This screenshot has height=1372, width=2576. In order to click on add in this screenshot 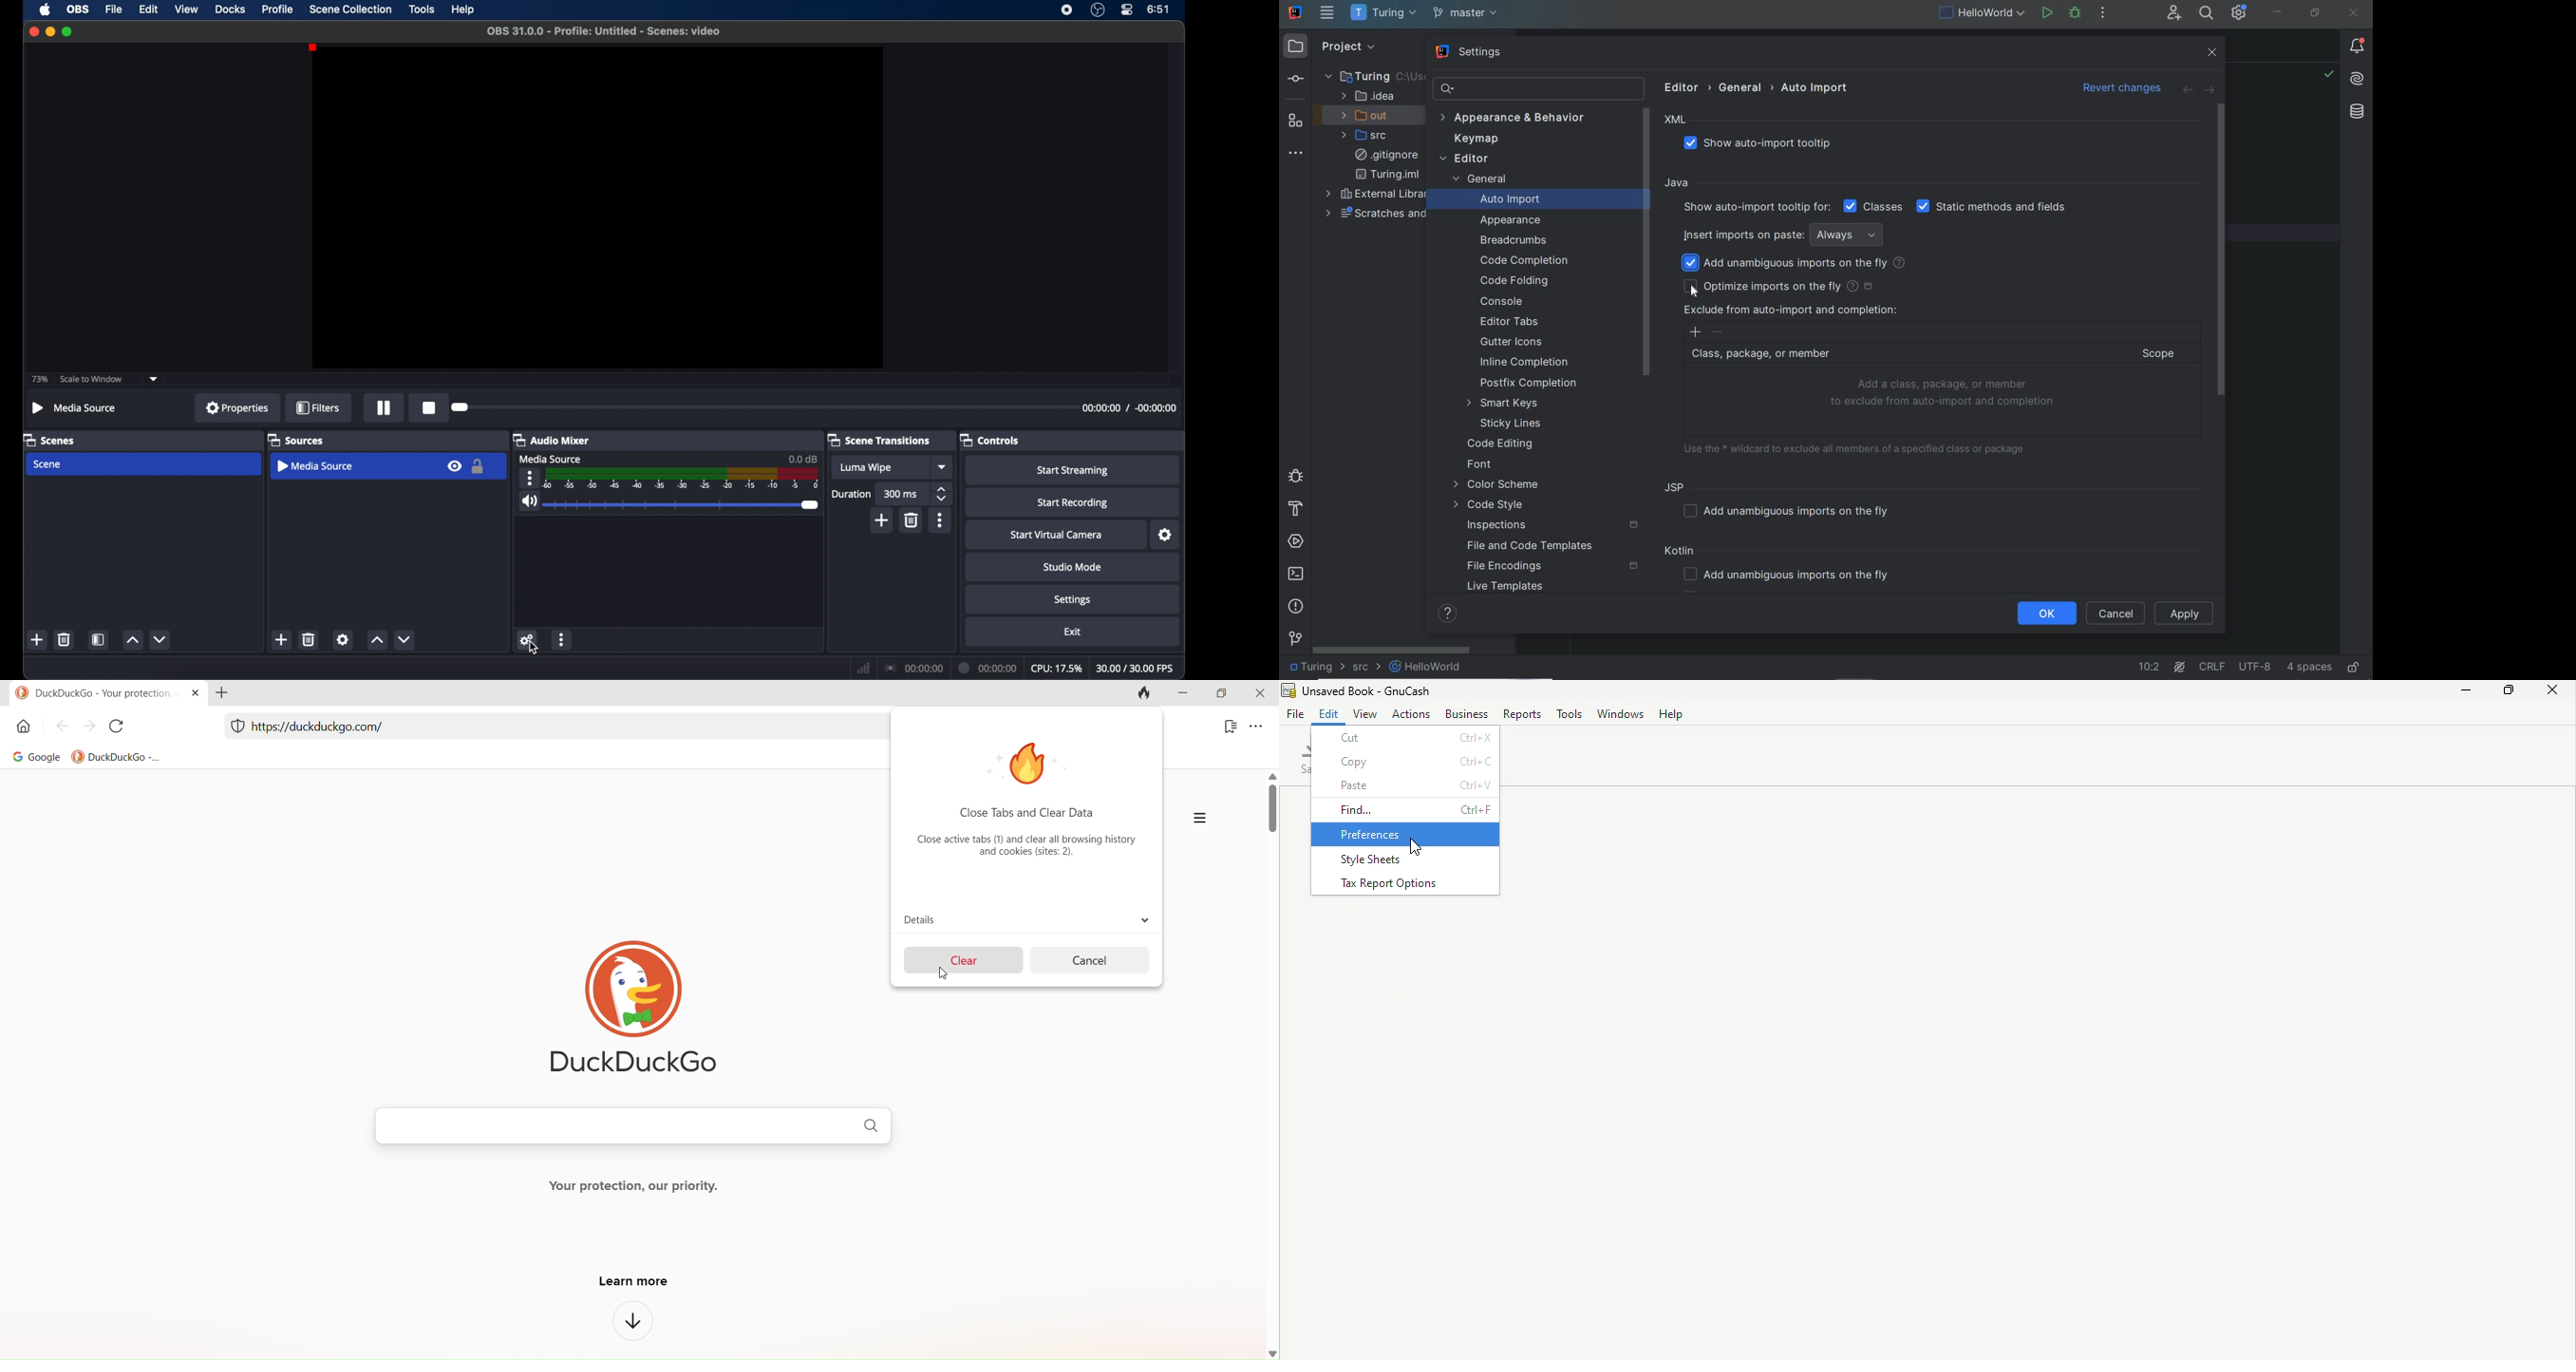, I will do `click(282, 639)`.